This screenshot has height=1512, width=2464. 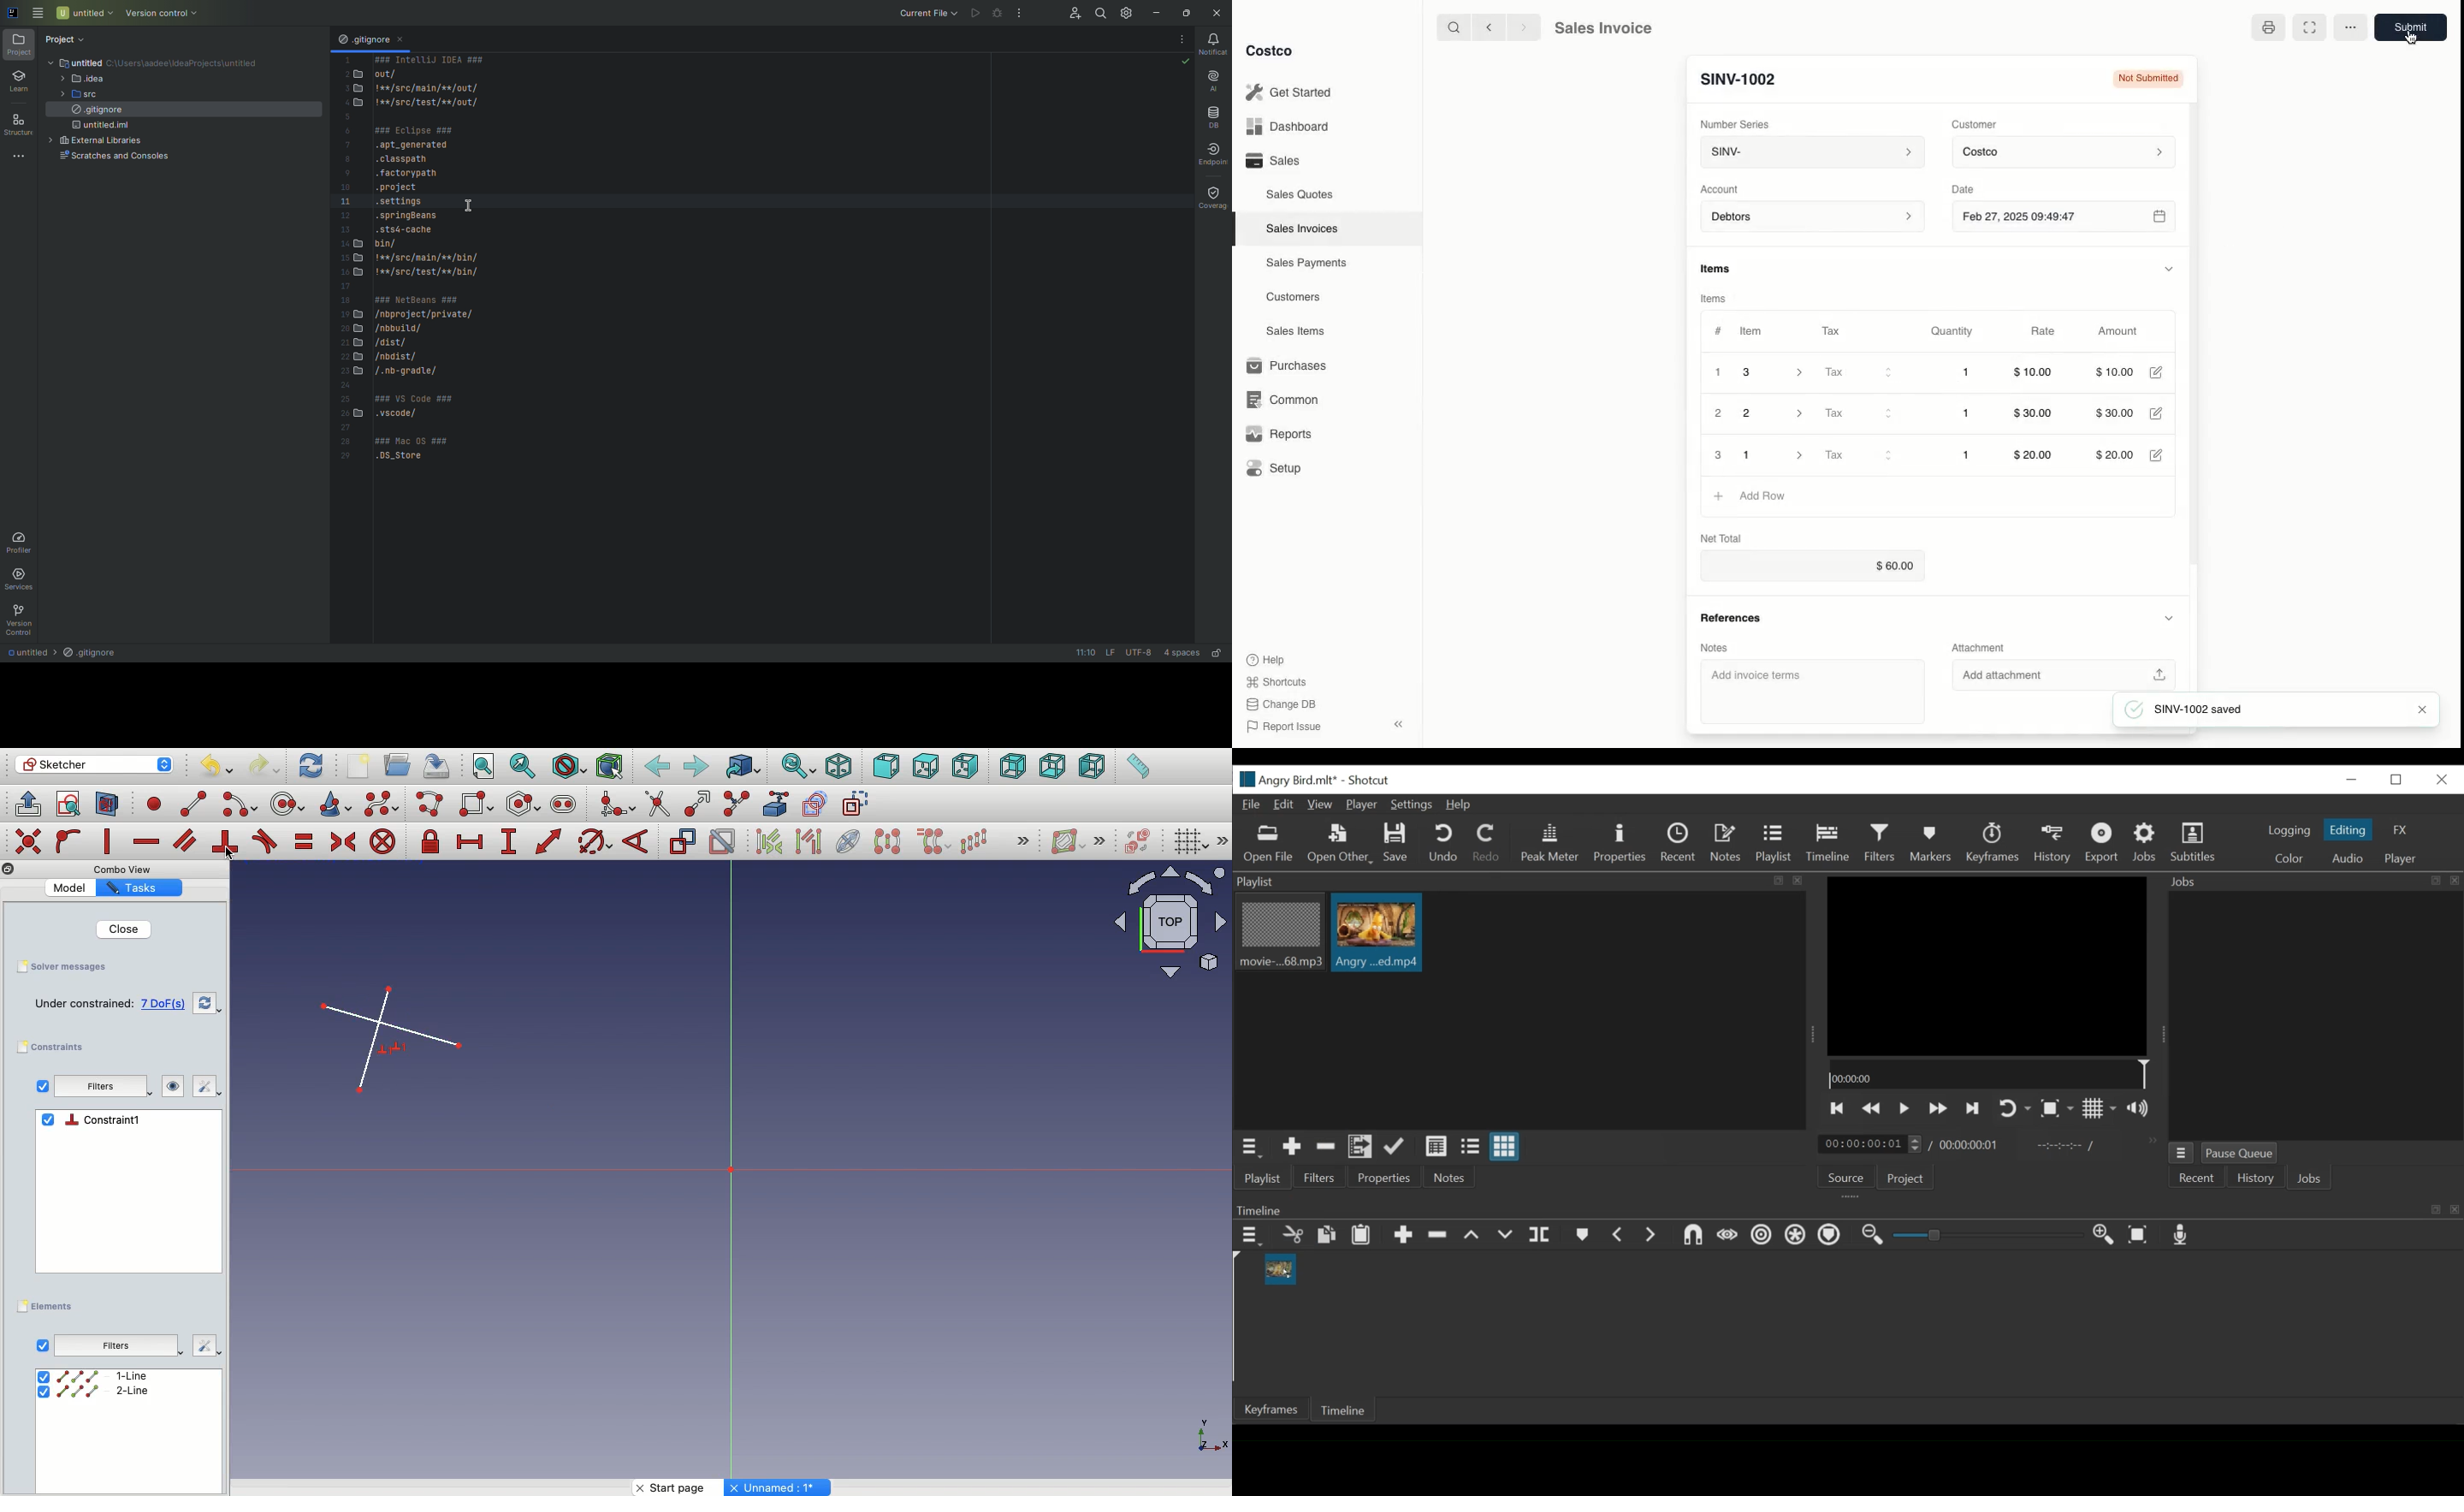 What do you see at coordinates (2037, 414) in the screenshot?
I see `$30.00` at bounding box center [2037, 414].